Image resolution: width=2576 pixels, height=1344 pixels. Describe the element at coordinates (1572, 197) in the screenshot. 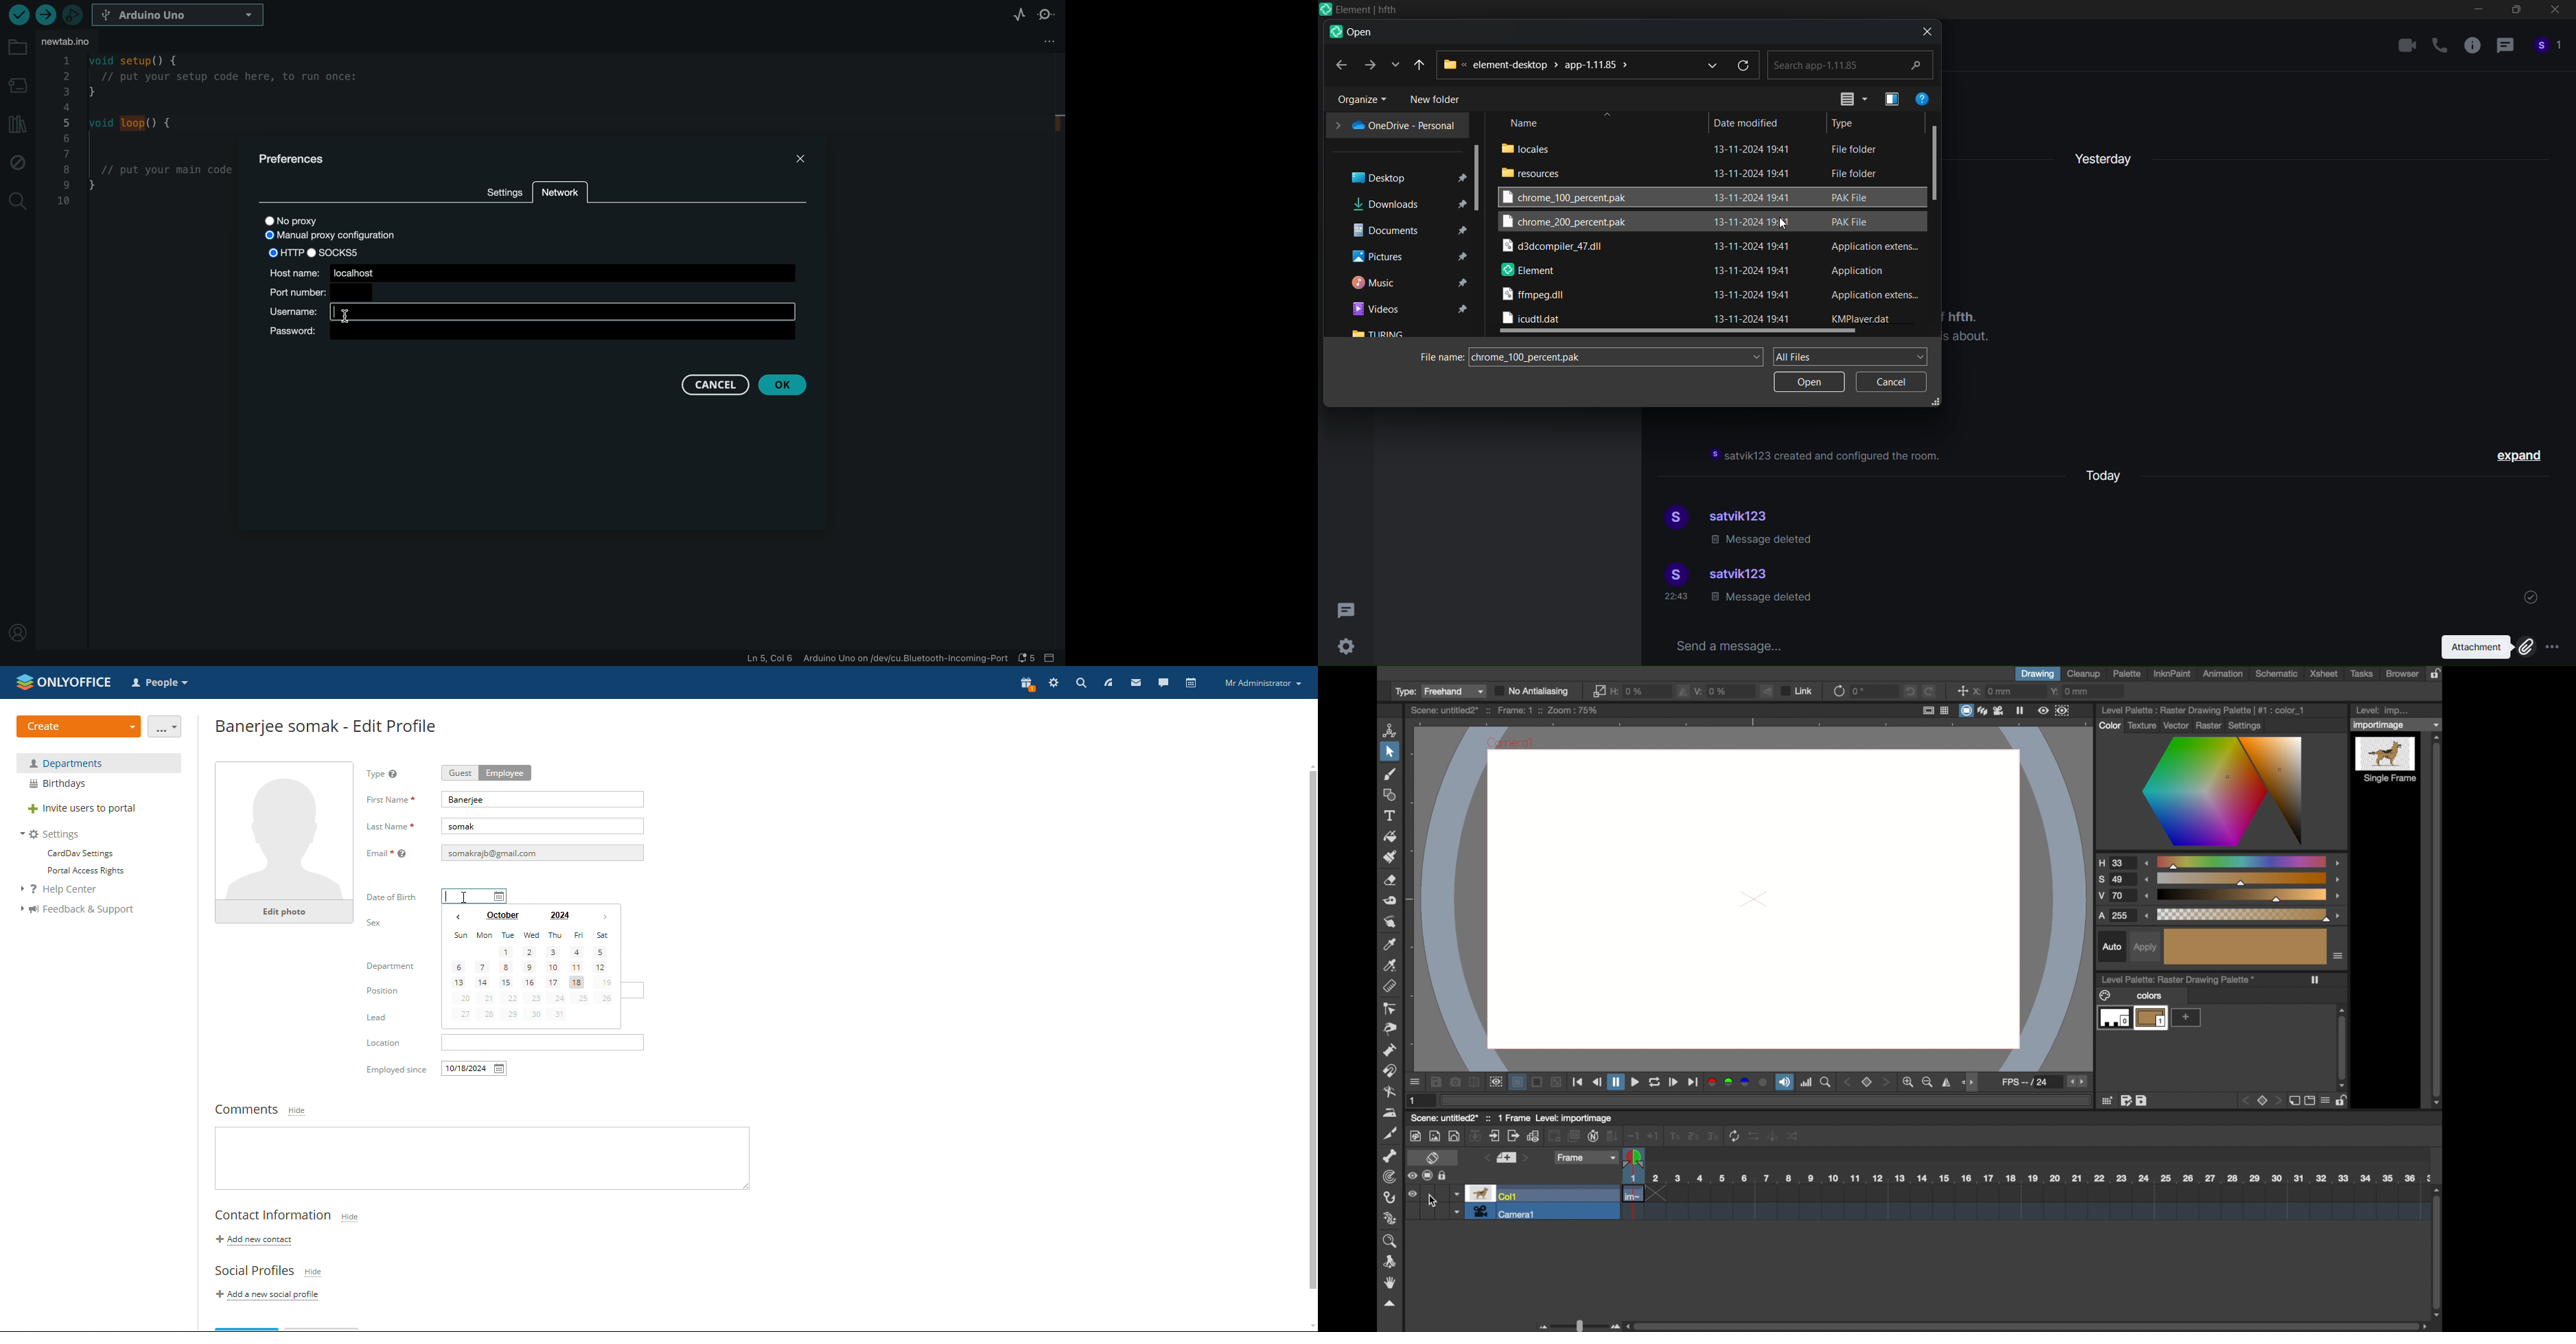

I see `chrome 100` at that location.